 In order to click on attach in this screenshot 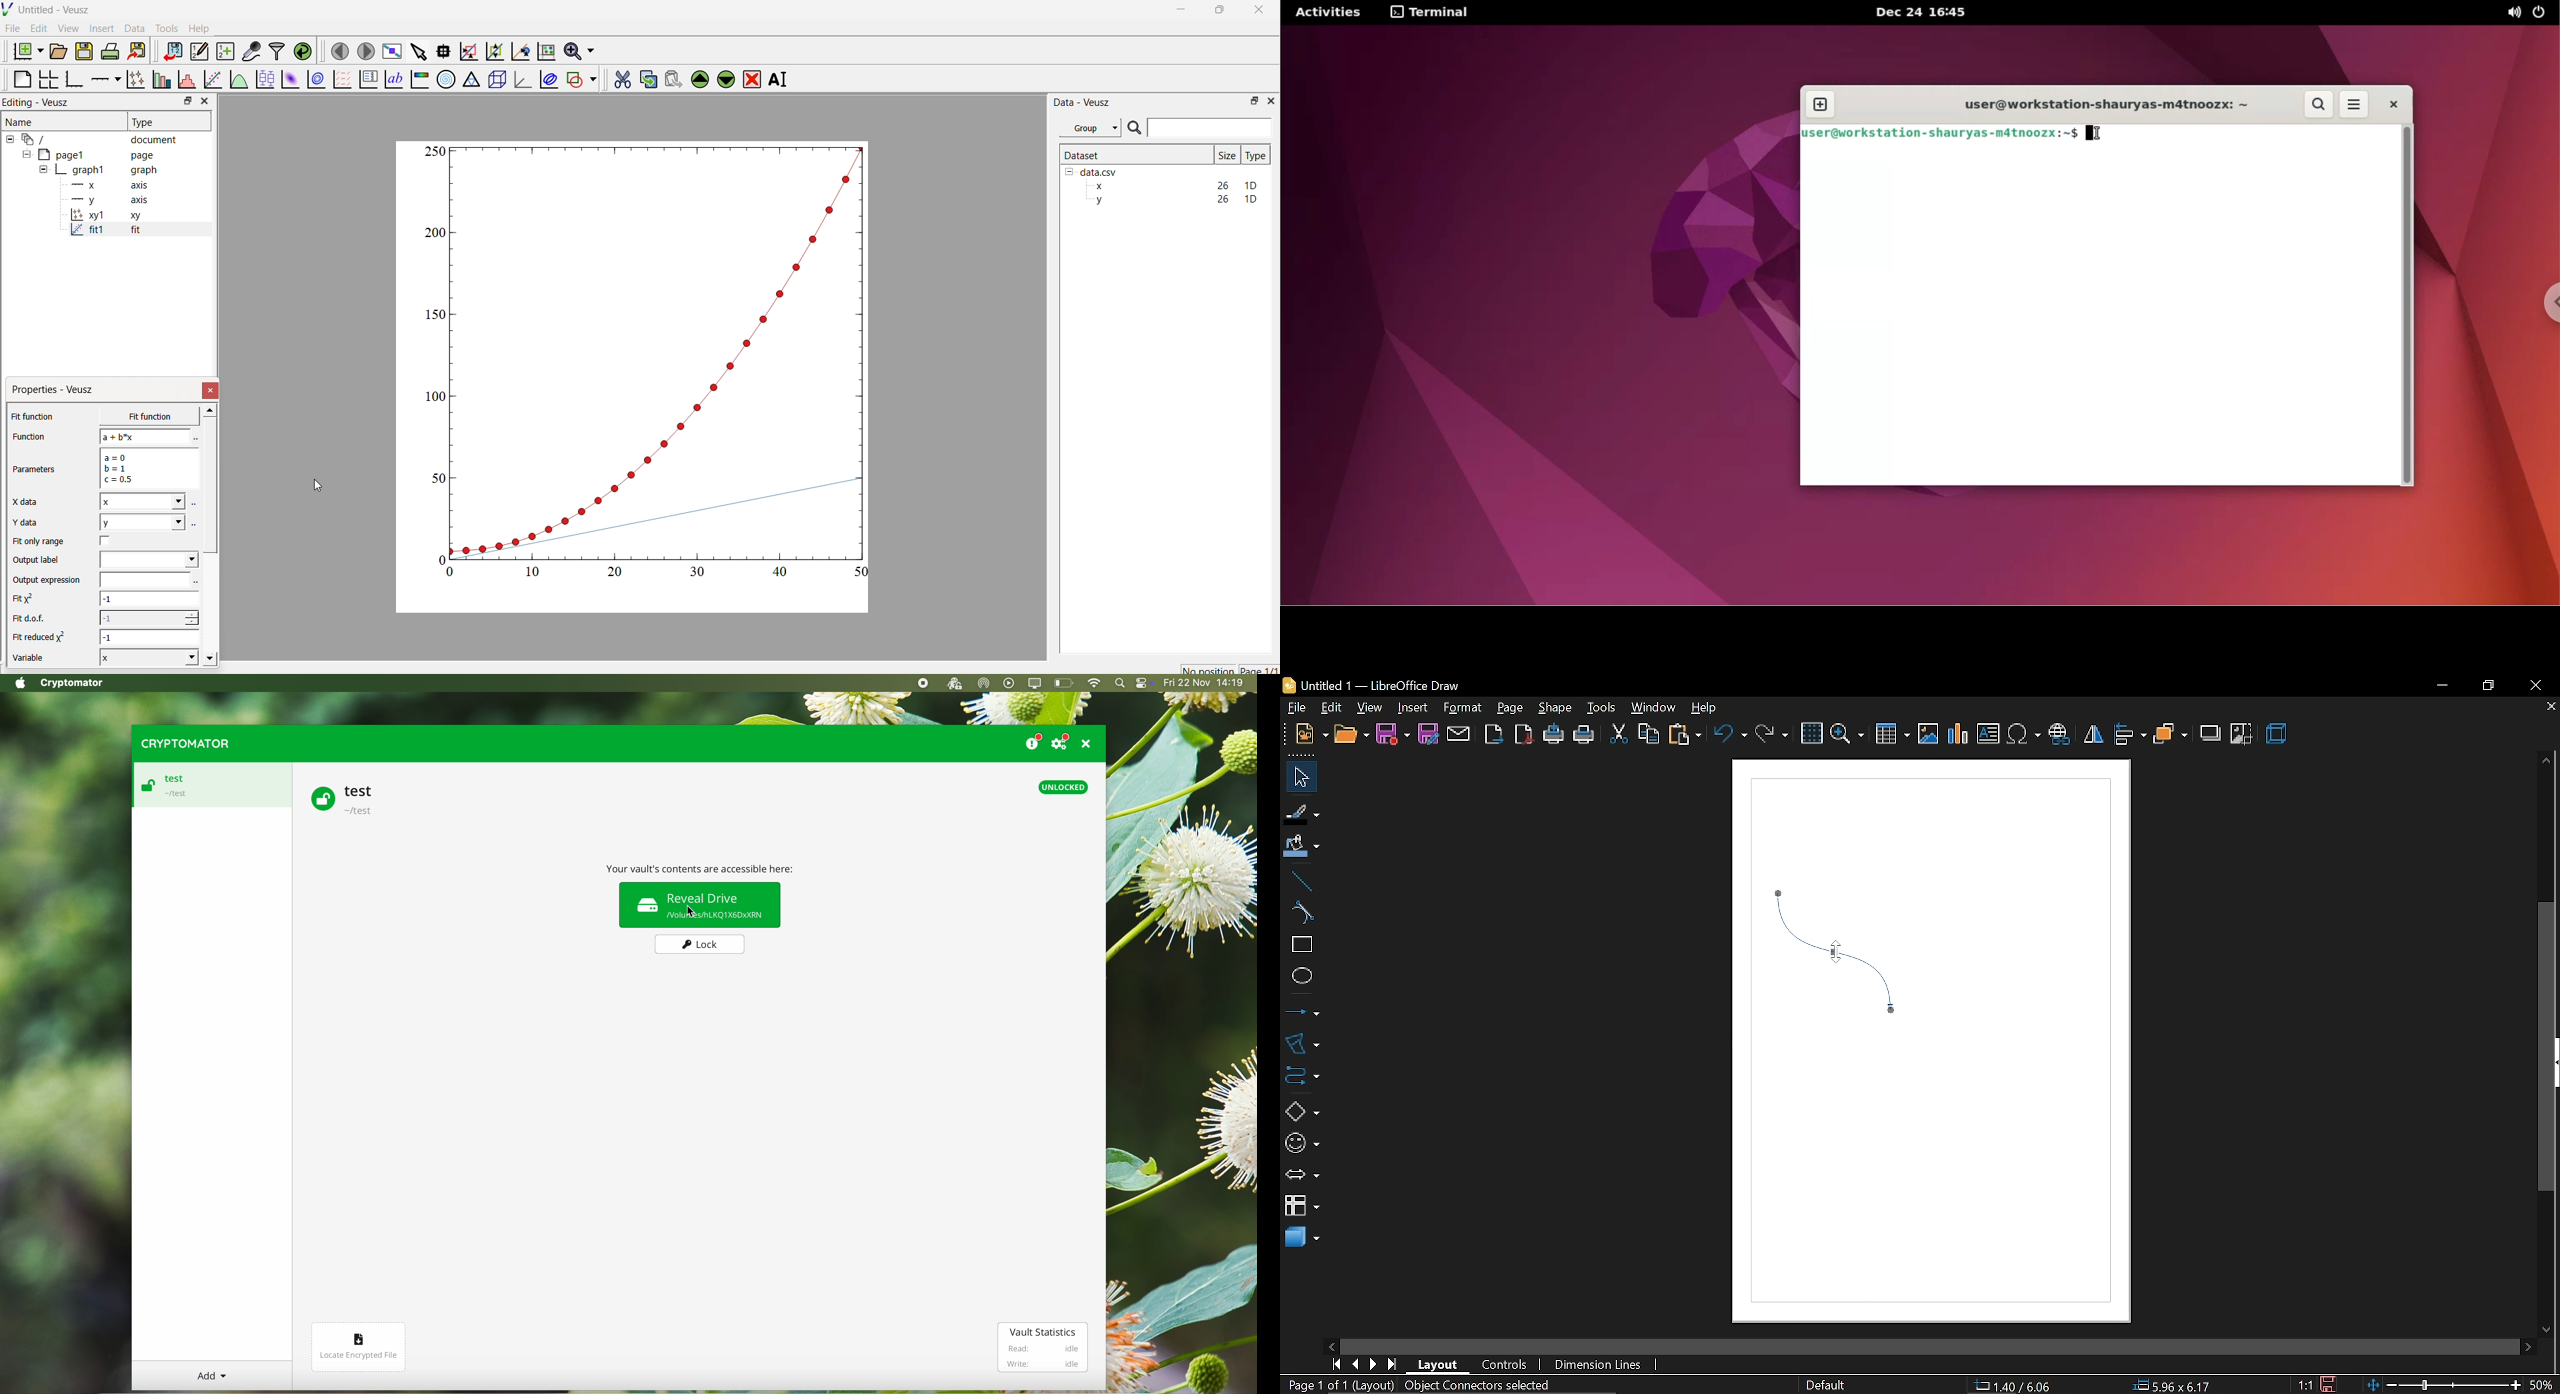, I will do `click(1458, 734)`.